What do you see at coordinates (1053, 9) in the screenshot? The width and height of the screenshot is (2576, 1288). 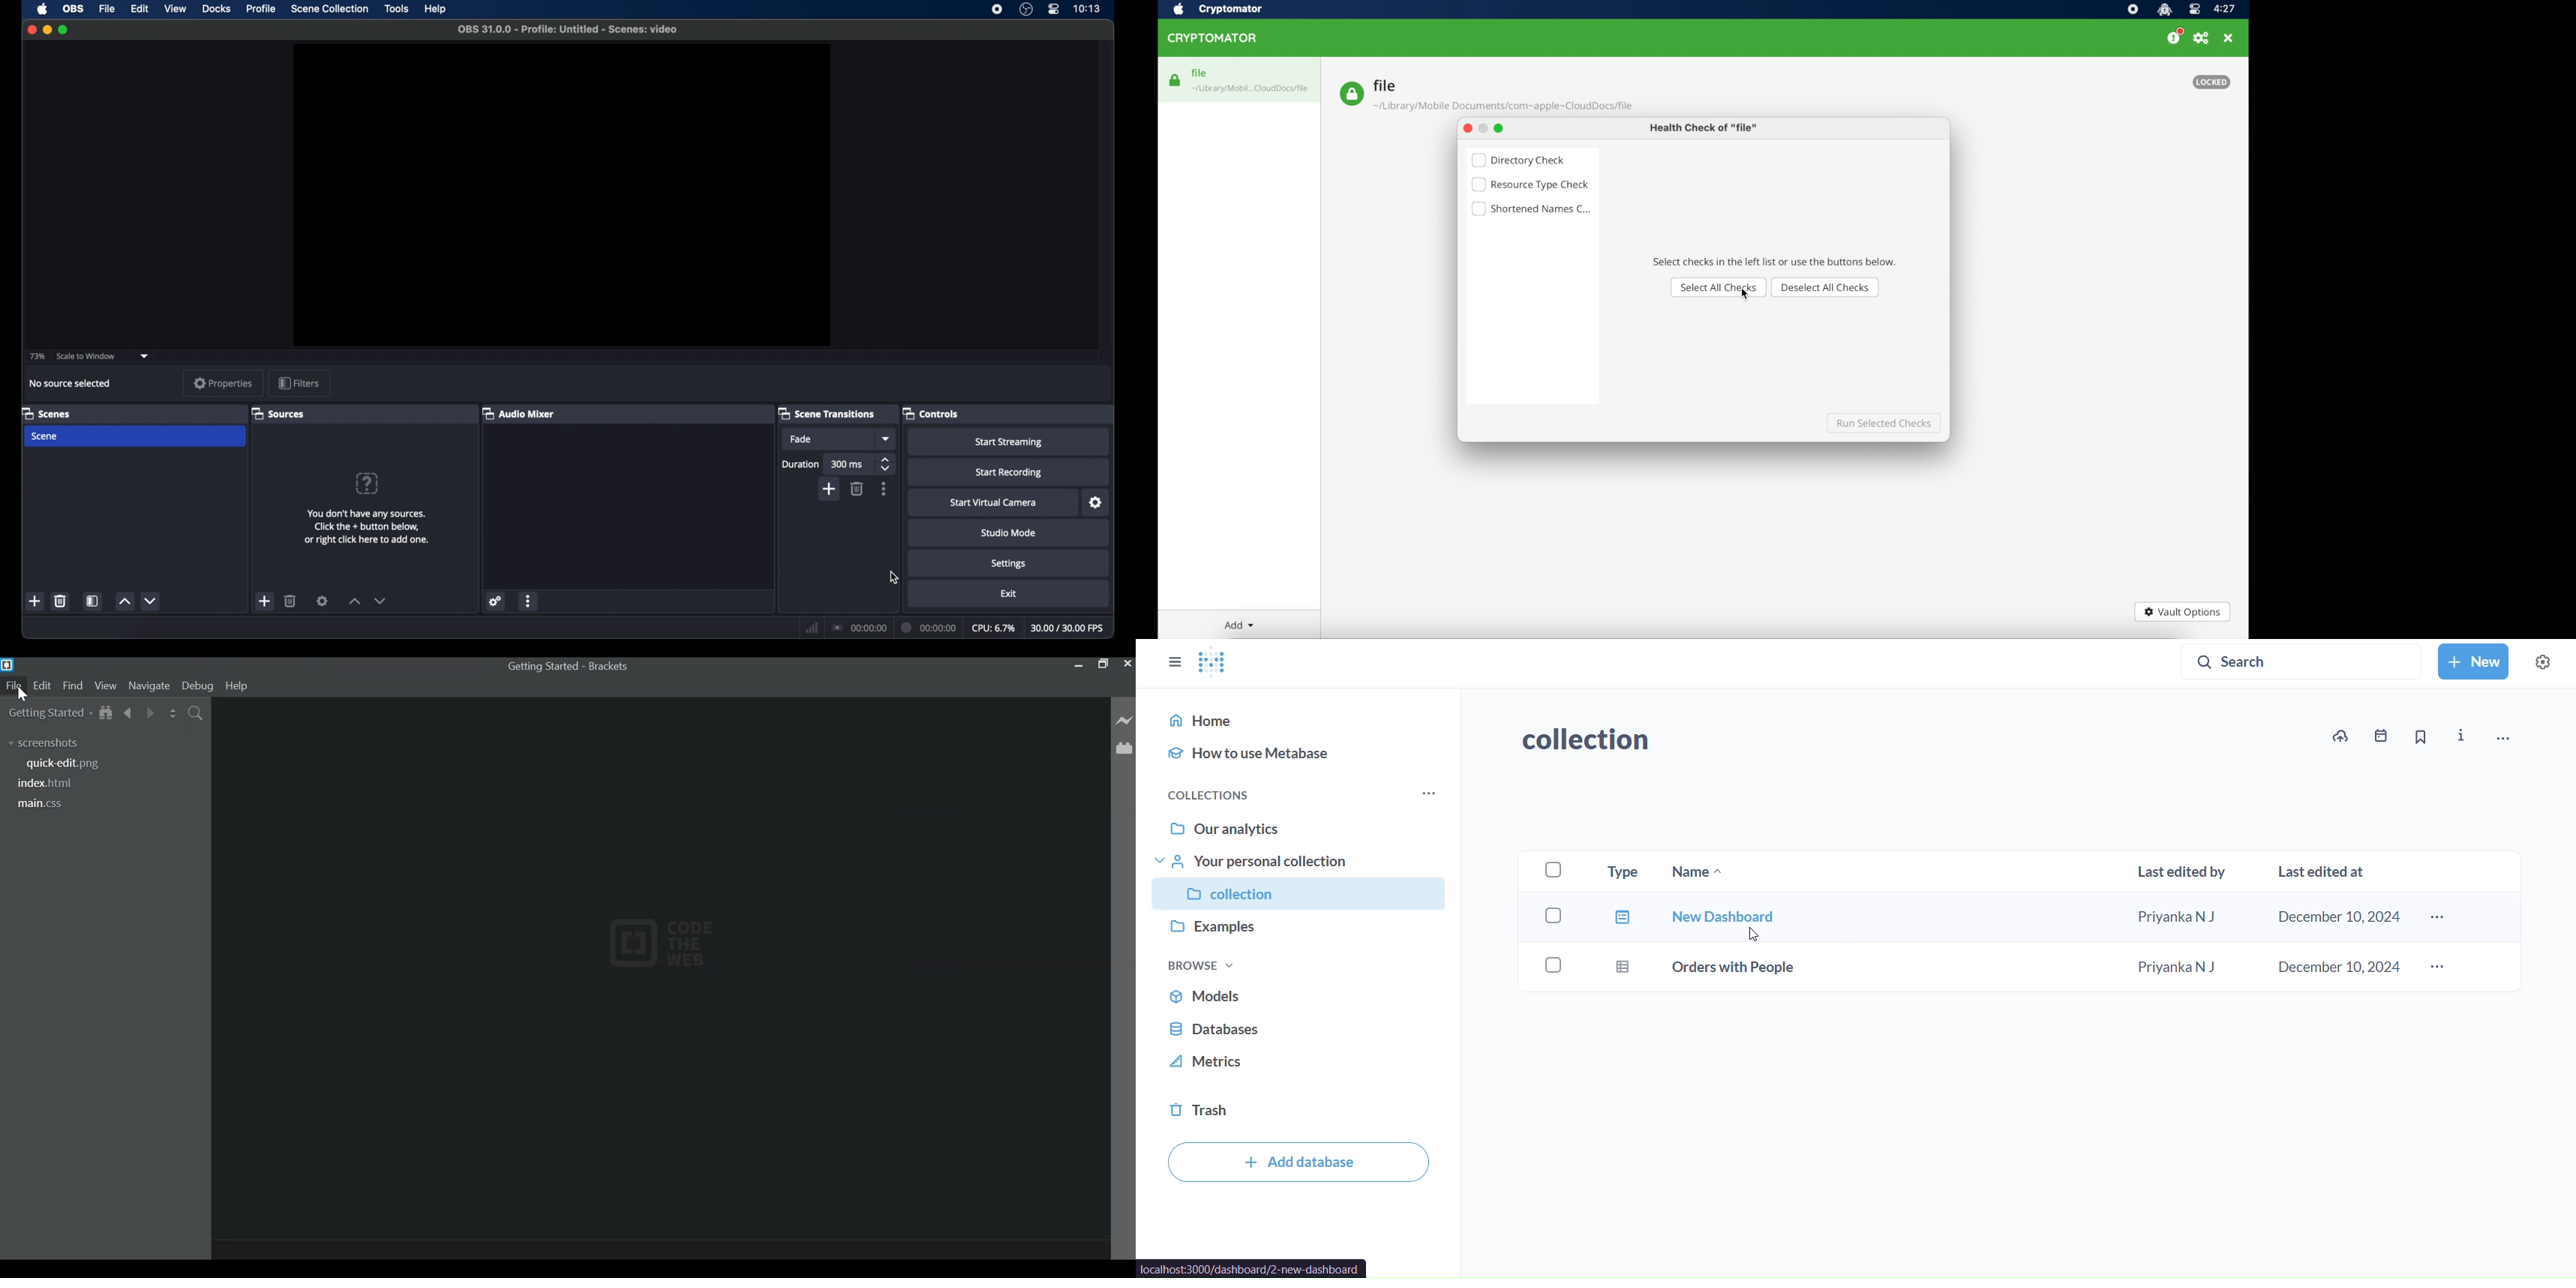 I see `control center` at bounding box center [1053, 9].